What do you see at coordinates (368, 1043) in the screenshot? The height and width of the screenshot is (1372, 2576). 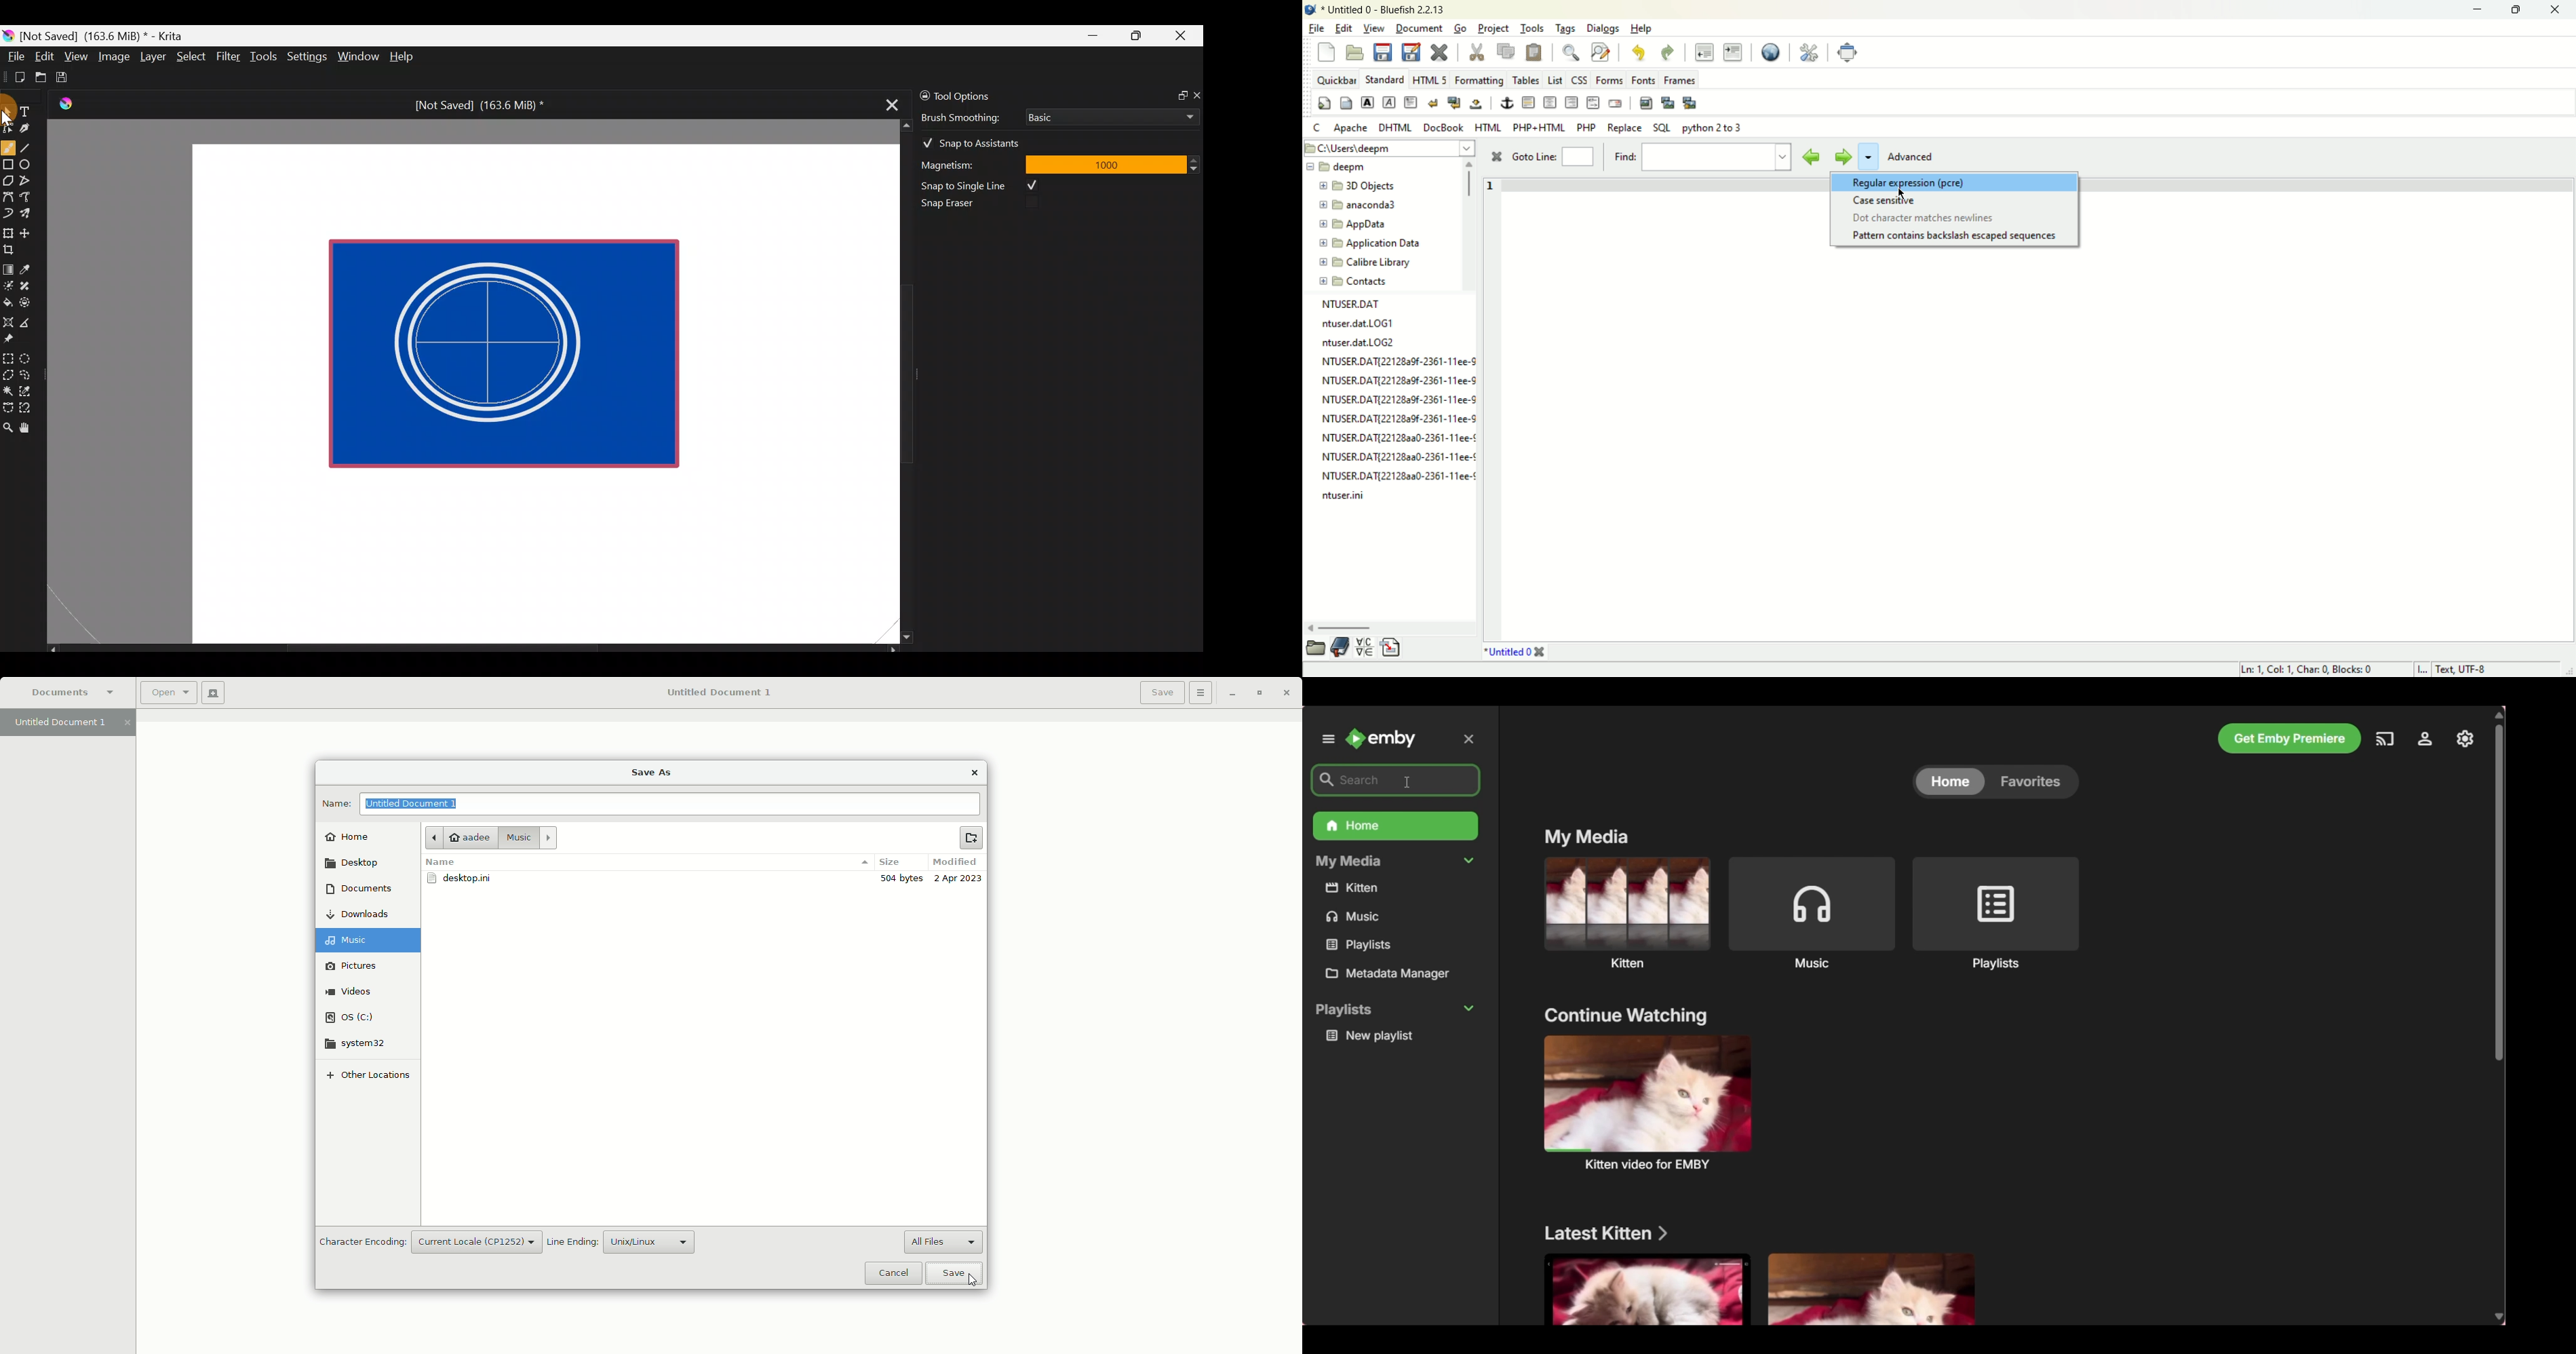 I see `system32` at bounding box center [368, 1043].